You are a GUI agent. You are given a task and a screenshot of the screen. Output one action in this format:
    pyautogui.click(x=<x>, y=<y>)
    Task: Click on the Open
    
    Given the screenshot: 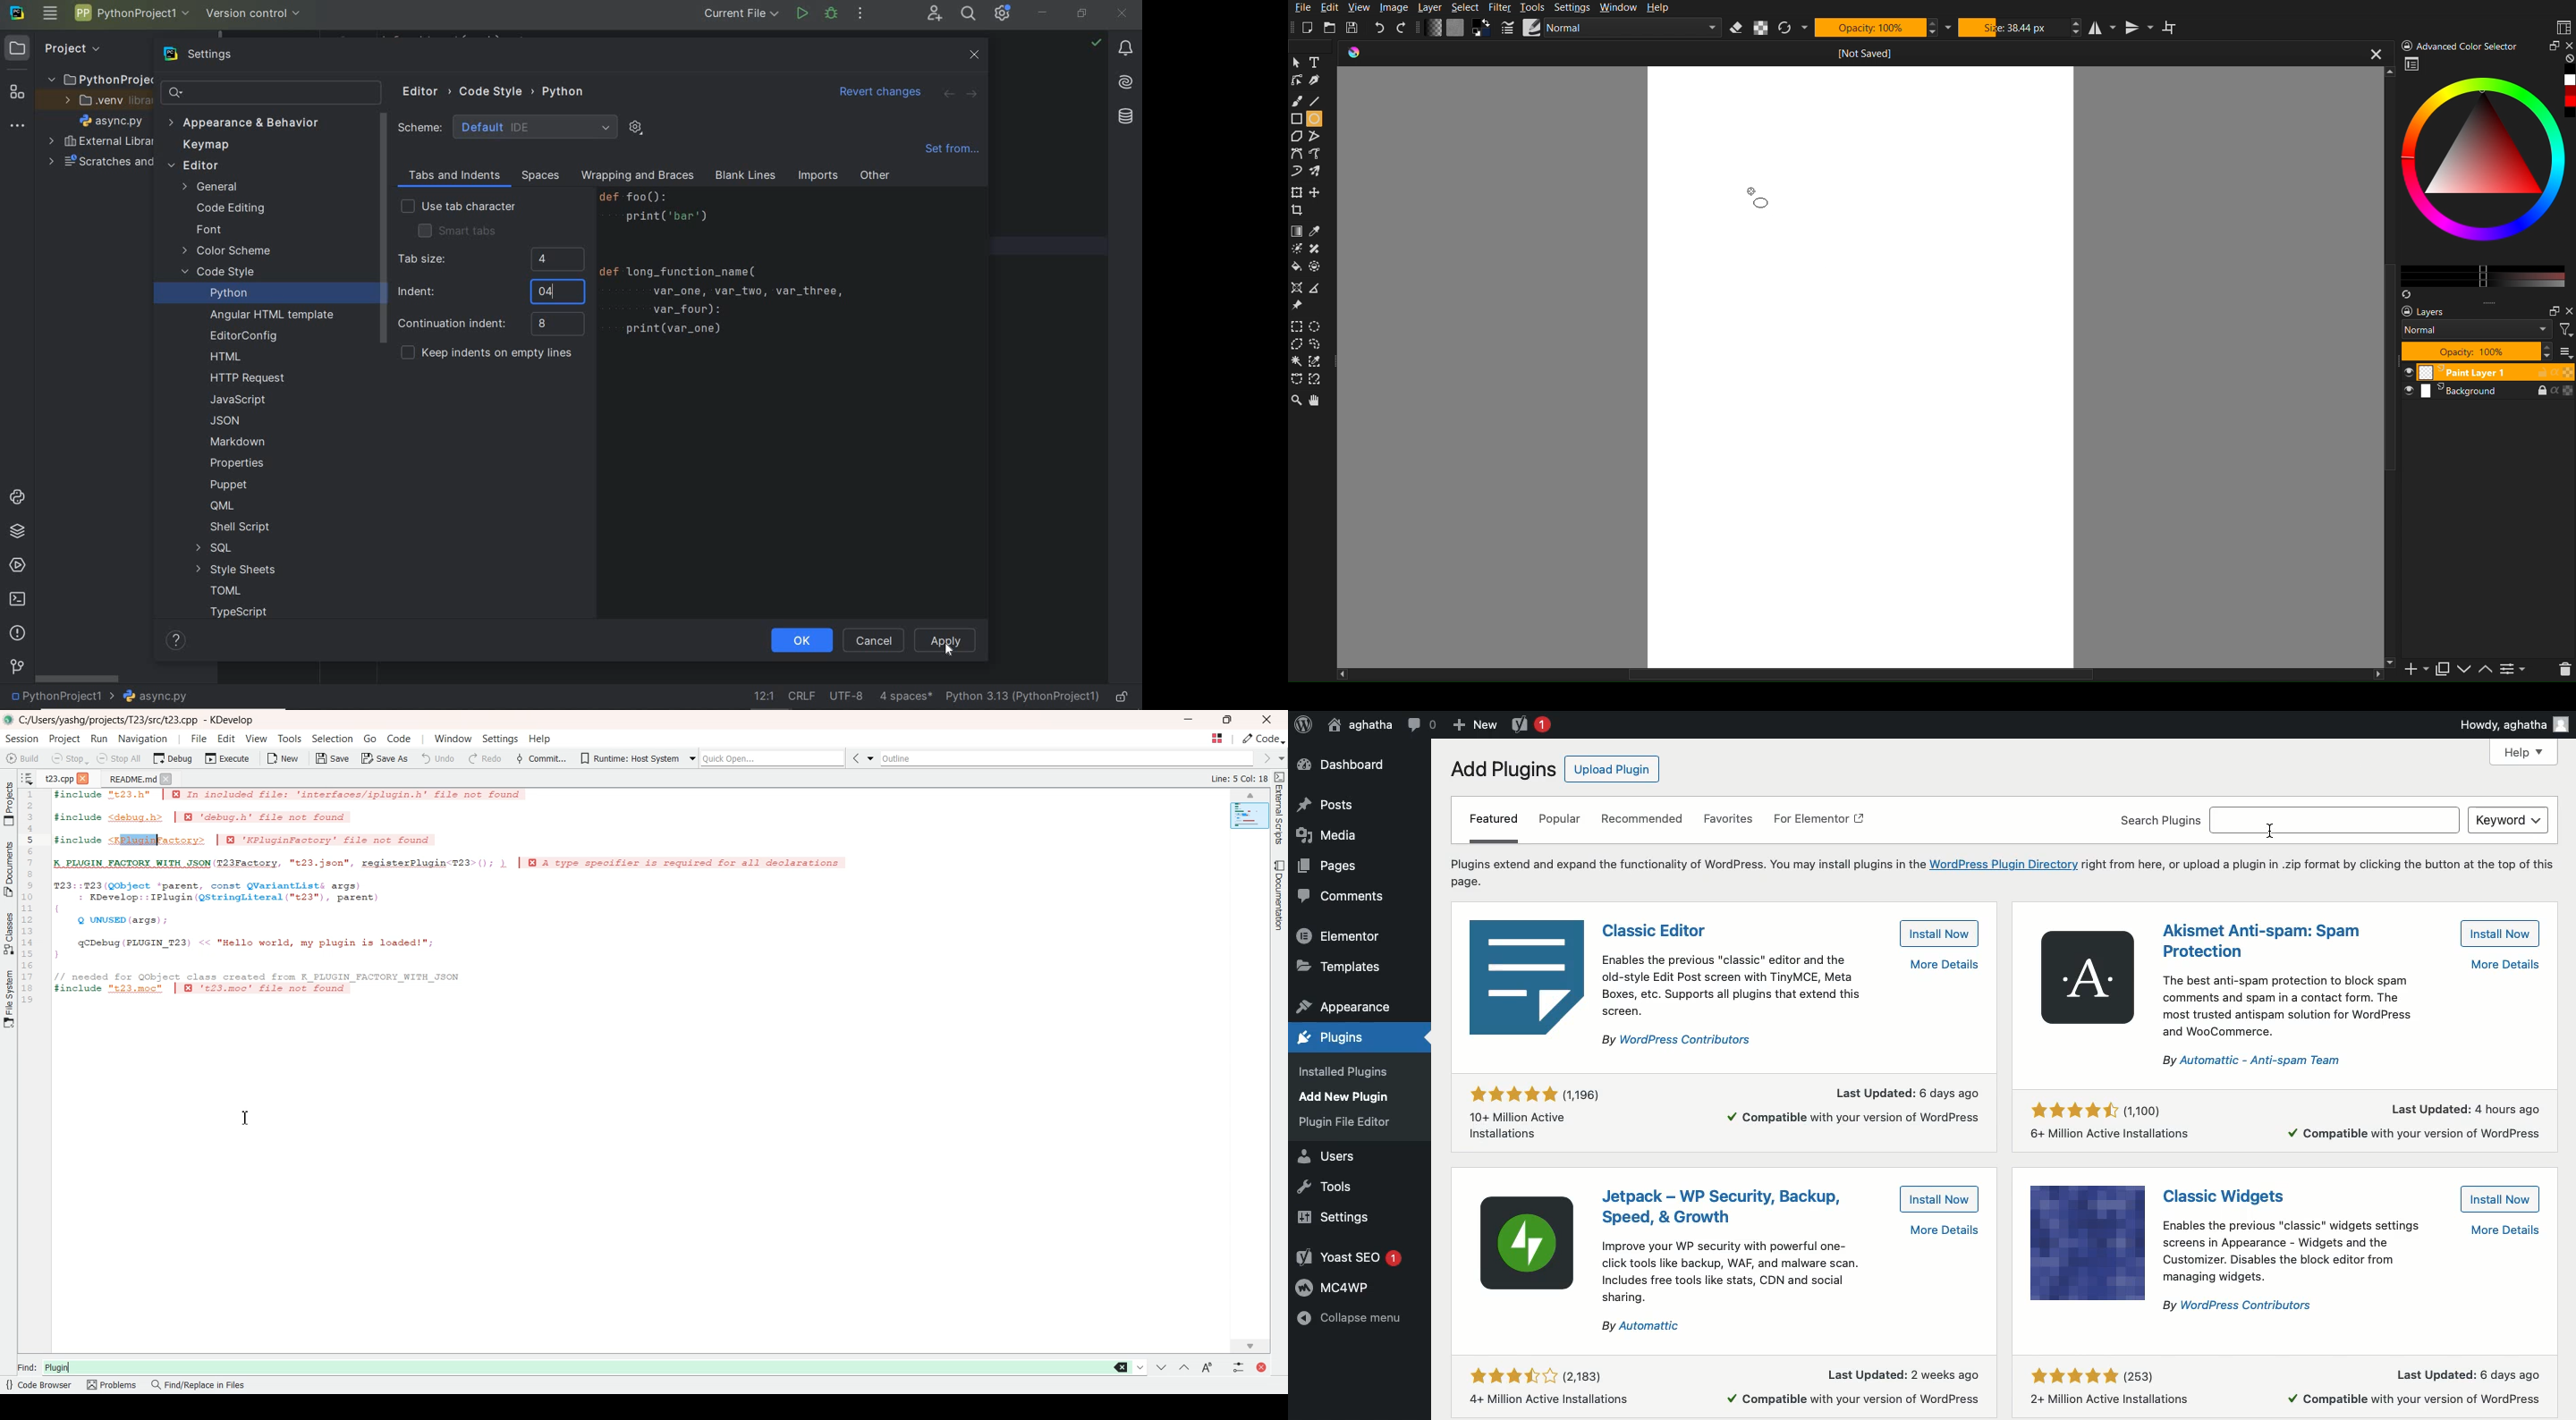 What is the action you would take?
    pyautogui.click(x=1334, y=26)
    